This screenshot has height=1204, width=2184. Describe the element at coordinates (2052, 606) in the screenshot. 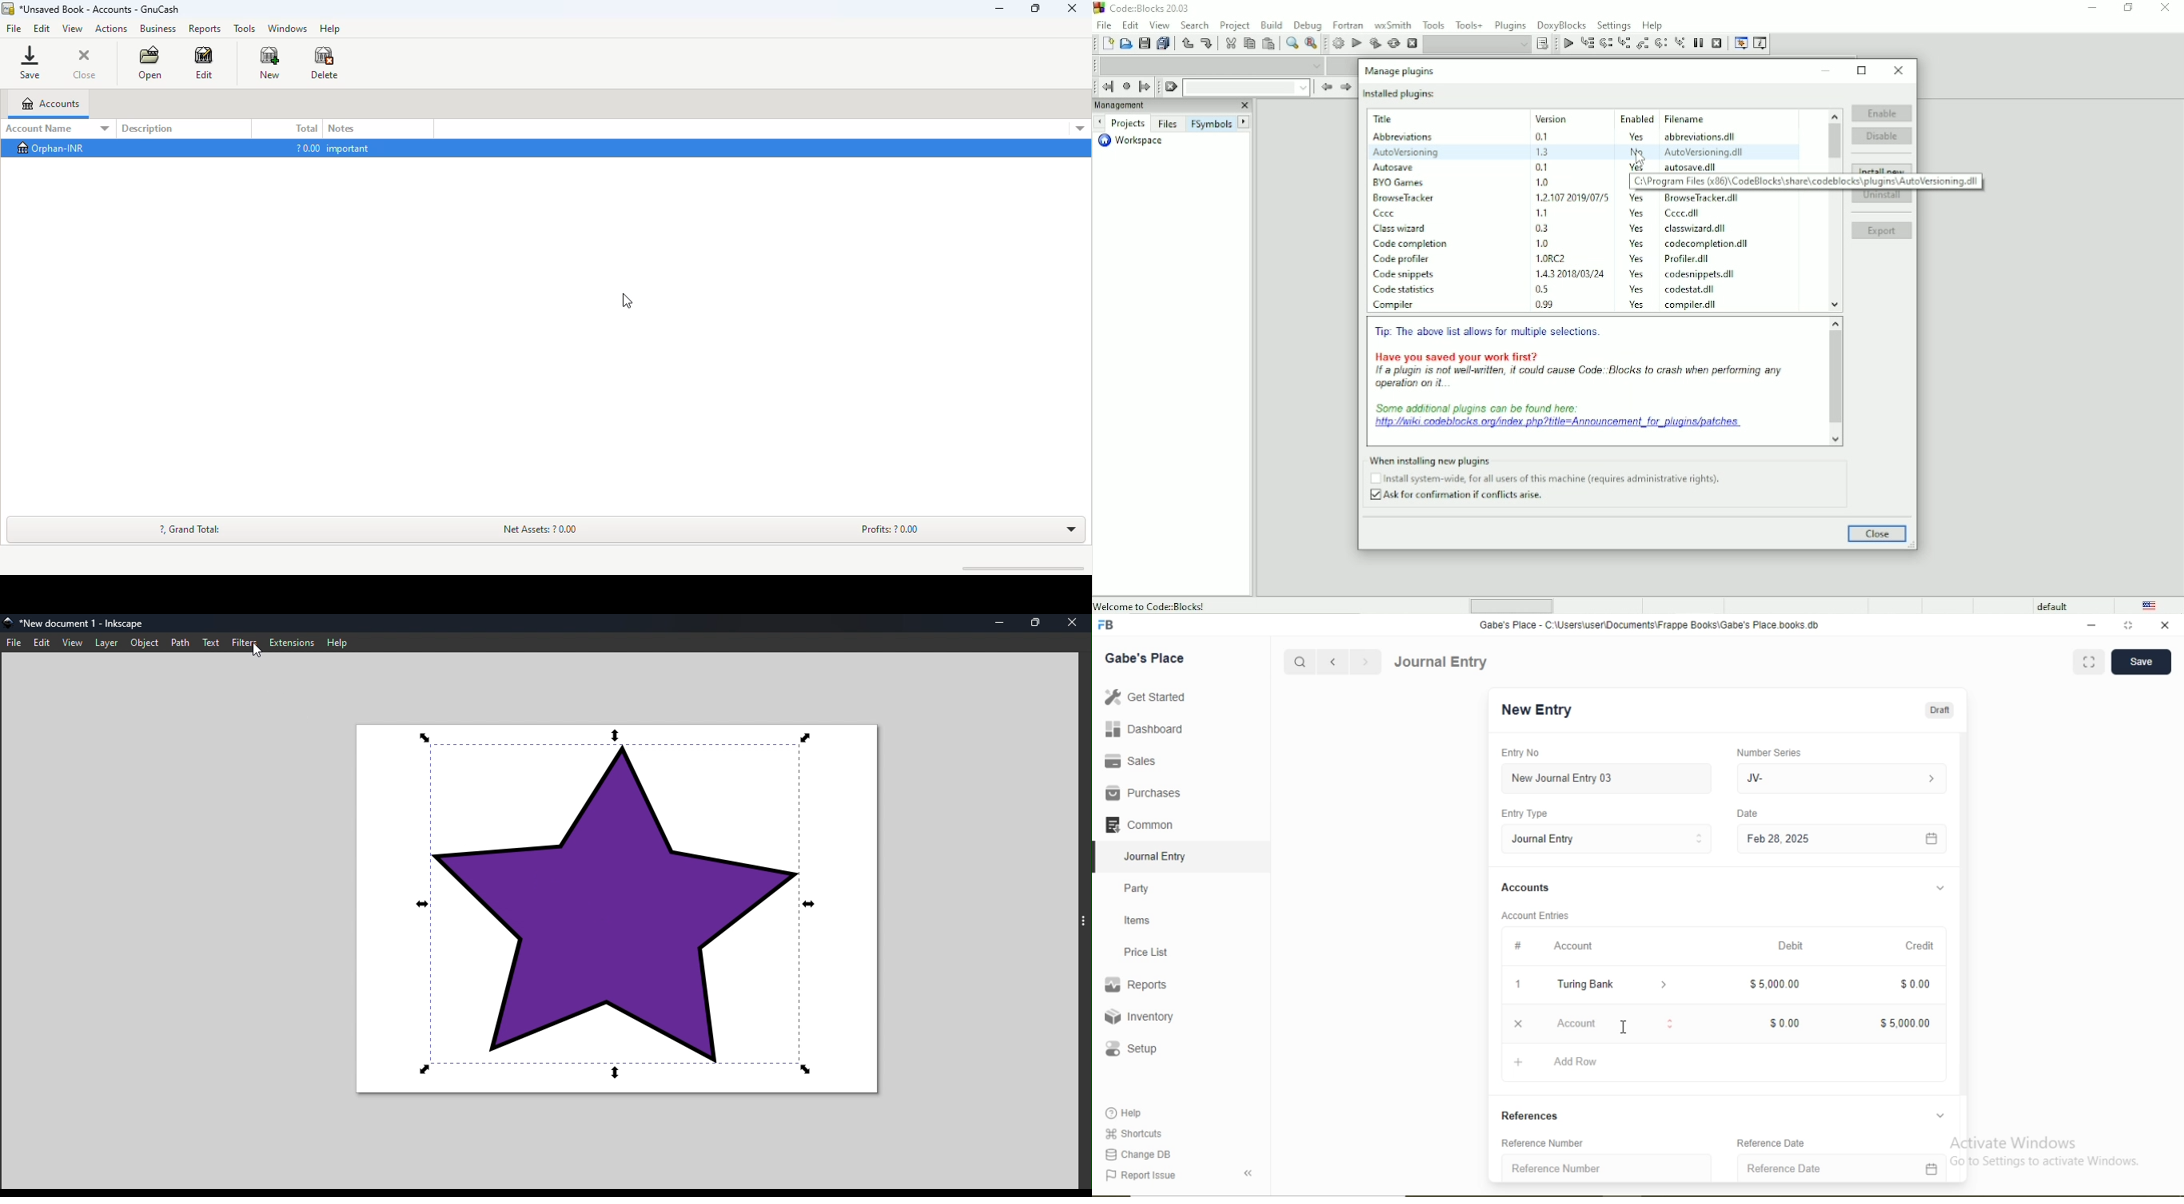

I see `default` at that location.